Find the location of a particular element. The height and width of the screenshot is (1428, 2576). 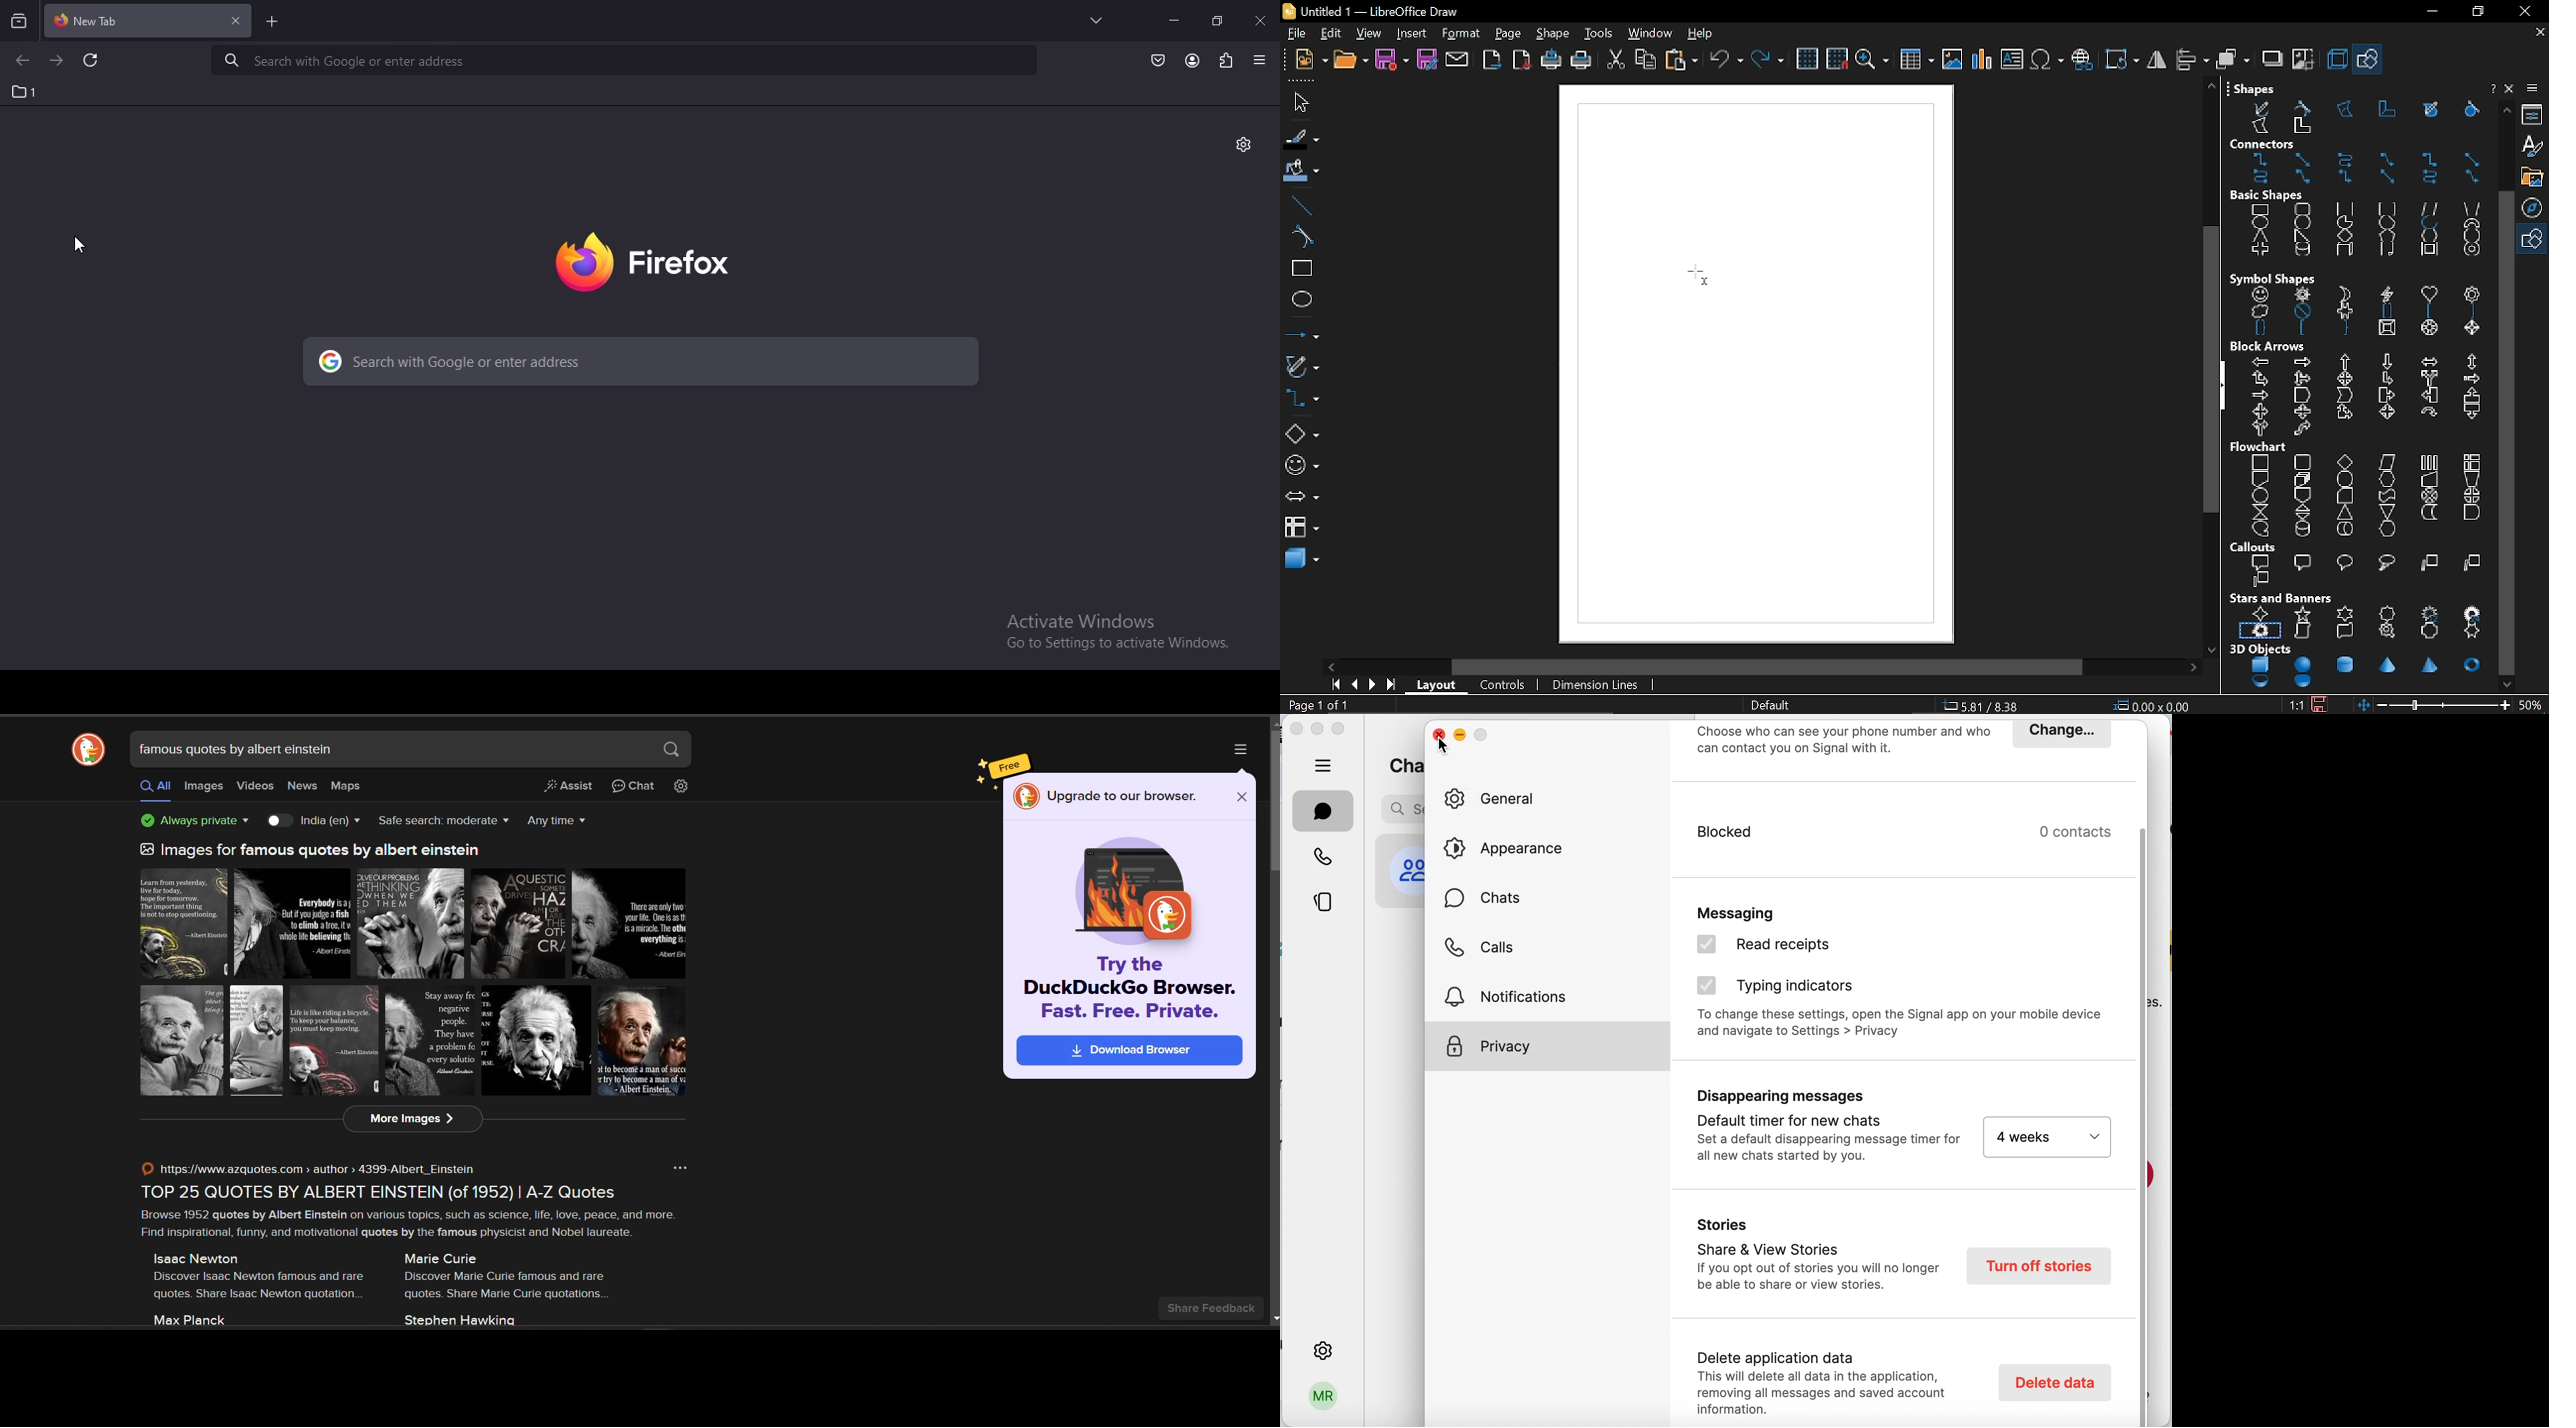

cut is located at coordinates (1617, 60).